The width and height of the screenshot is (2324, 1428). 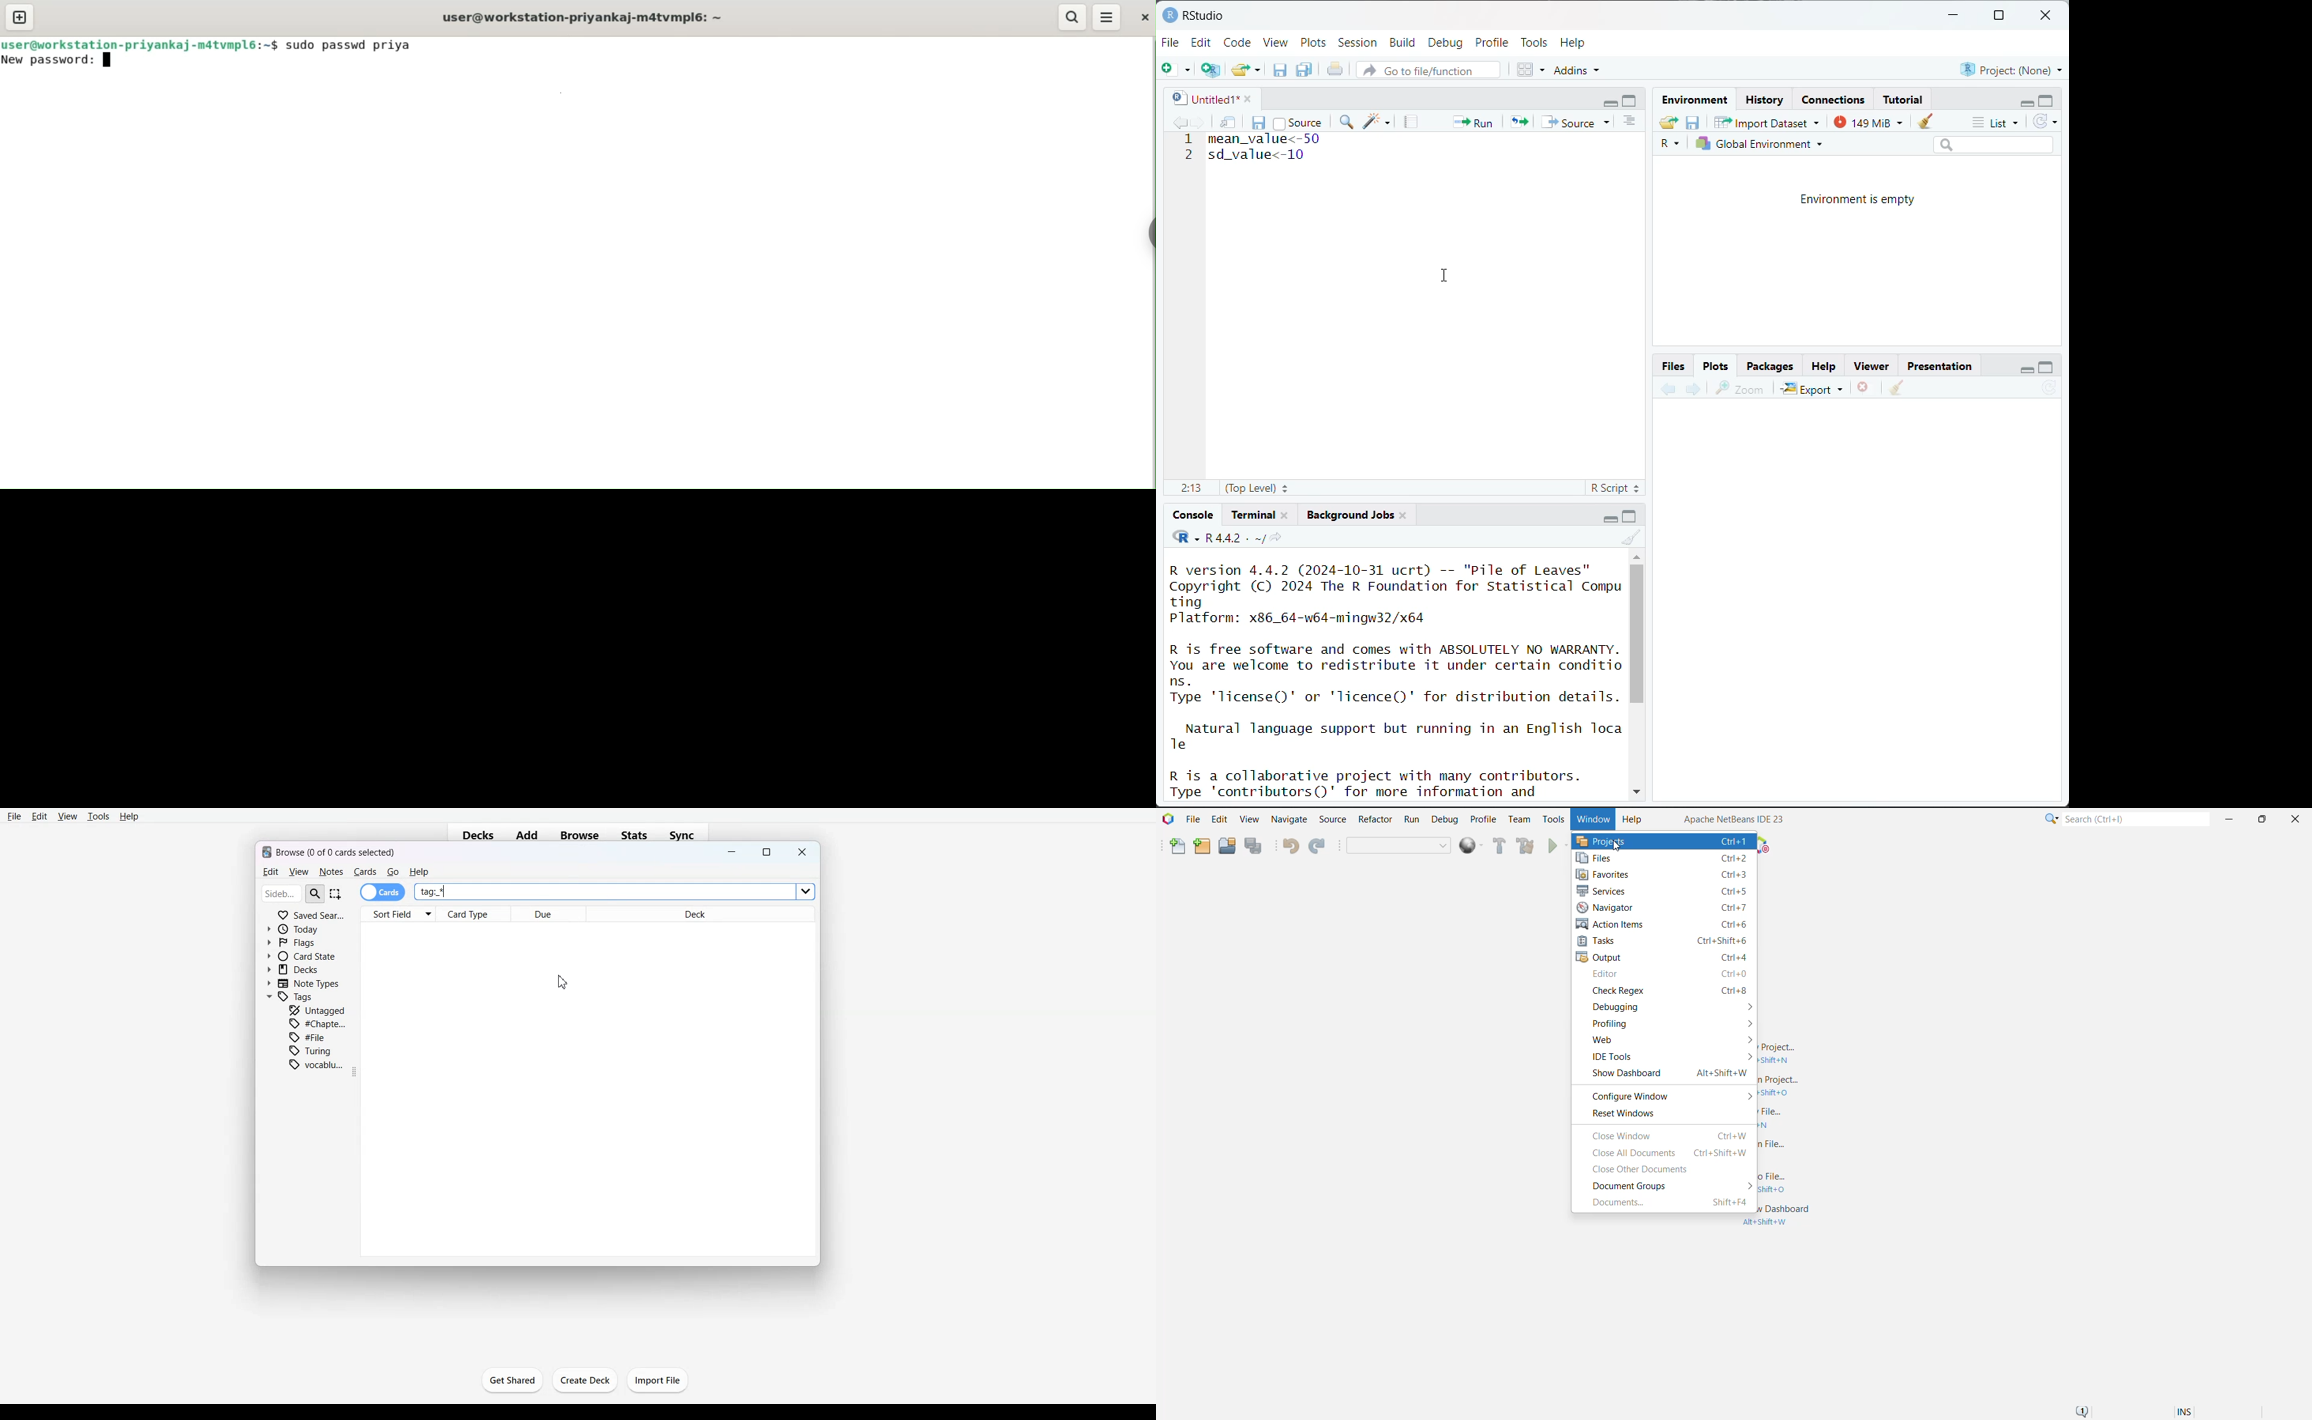 I want to click on Sort Field, so click(x=397, y=914).